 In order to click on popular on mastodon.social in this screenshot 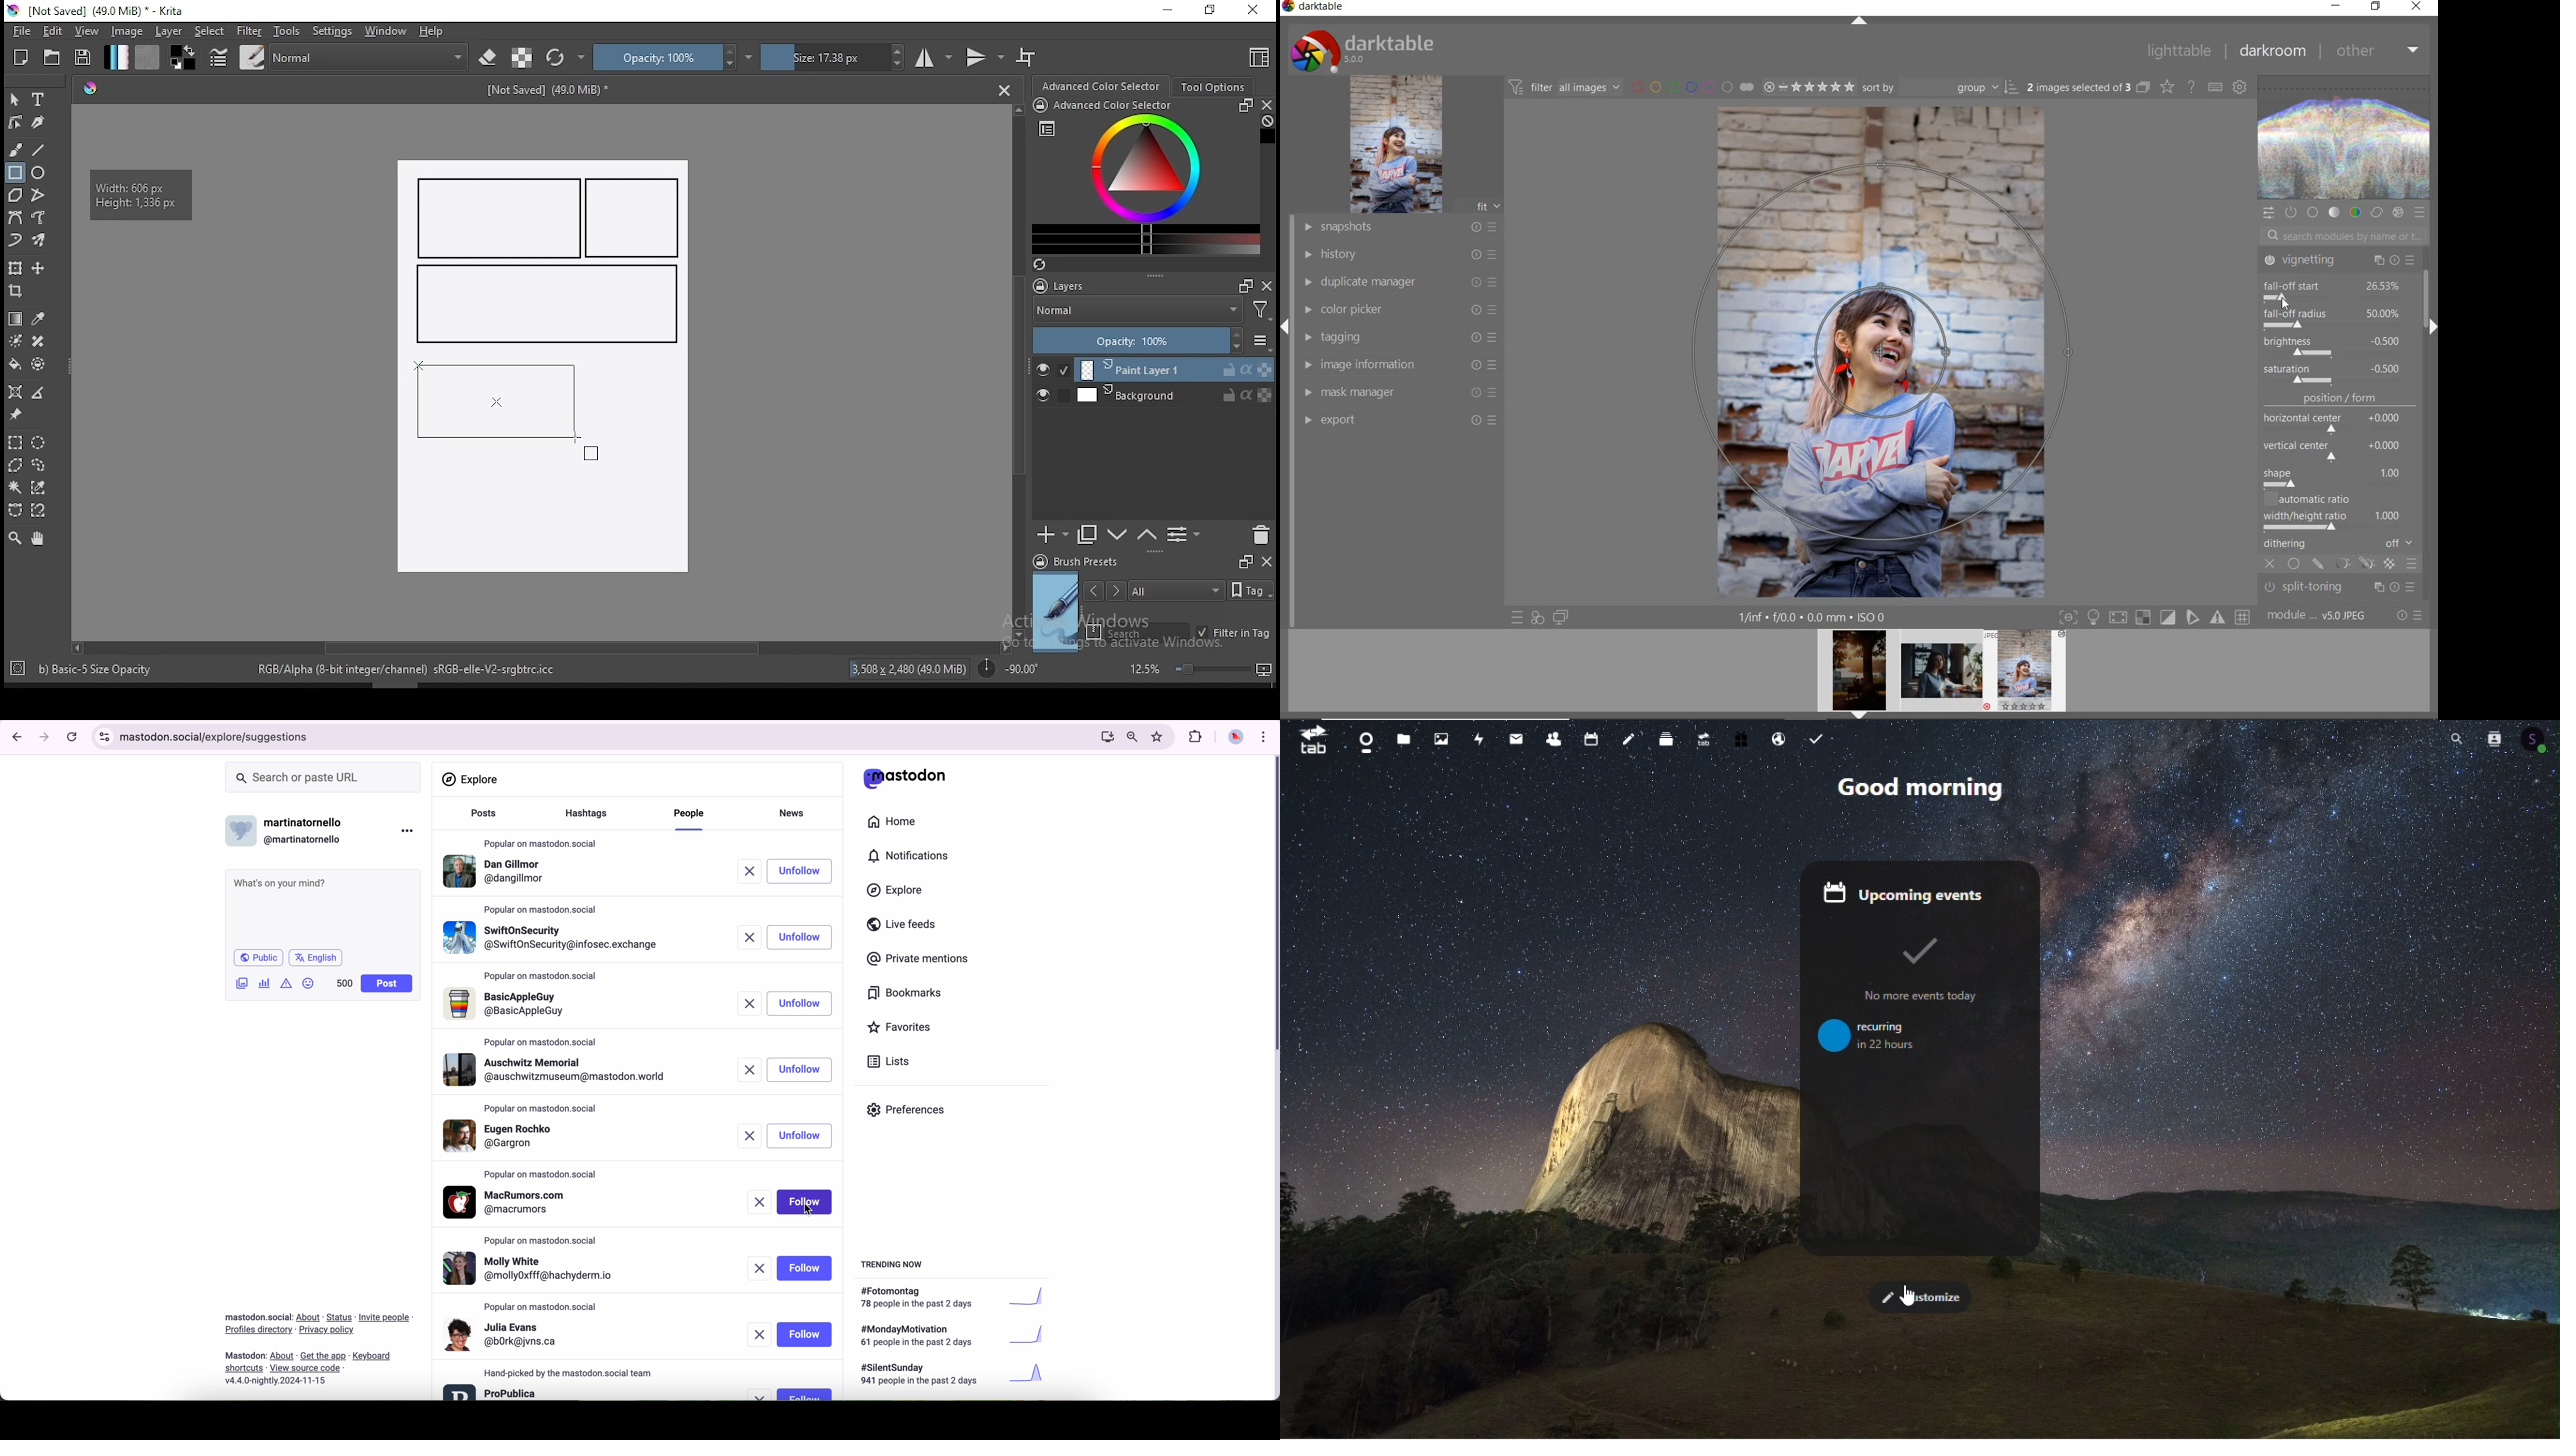, I will do `click(539, 1106)`.